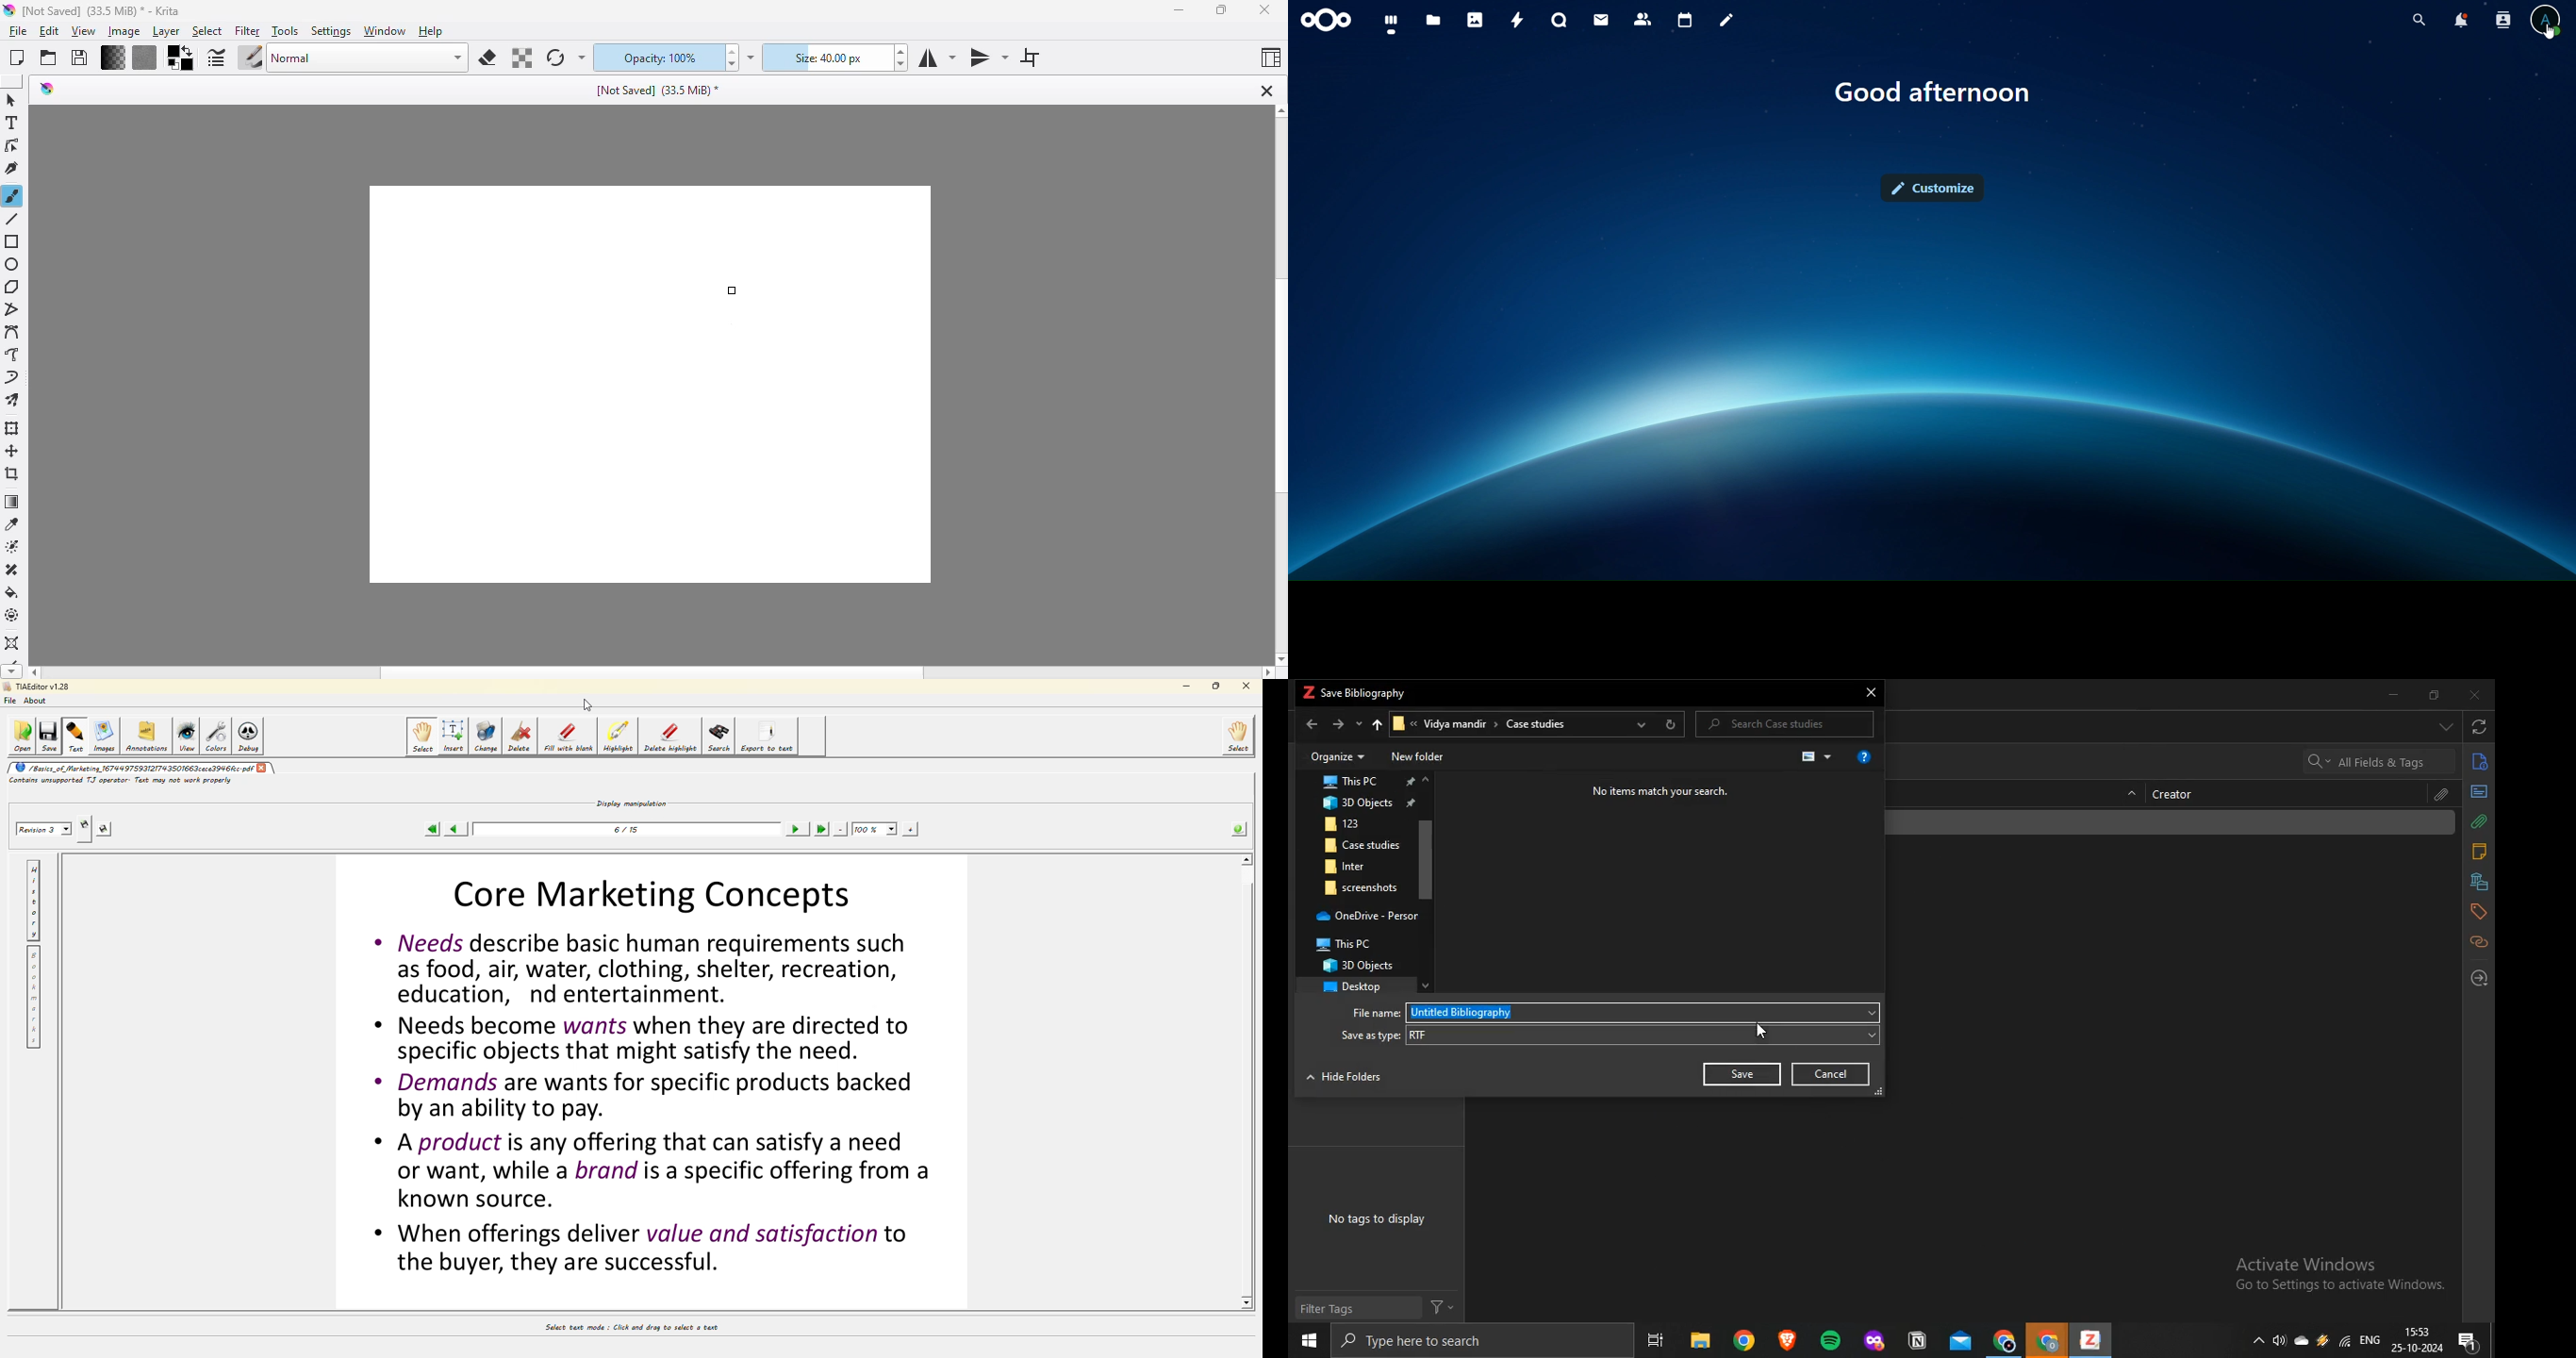  What do you see at coordinates (1360, 1038) in the screenshot?
I see `‘Save as type:` at bounding box center [1360, 1038].